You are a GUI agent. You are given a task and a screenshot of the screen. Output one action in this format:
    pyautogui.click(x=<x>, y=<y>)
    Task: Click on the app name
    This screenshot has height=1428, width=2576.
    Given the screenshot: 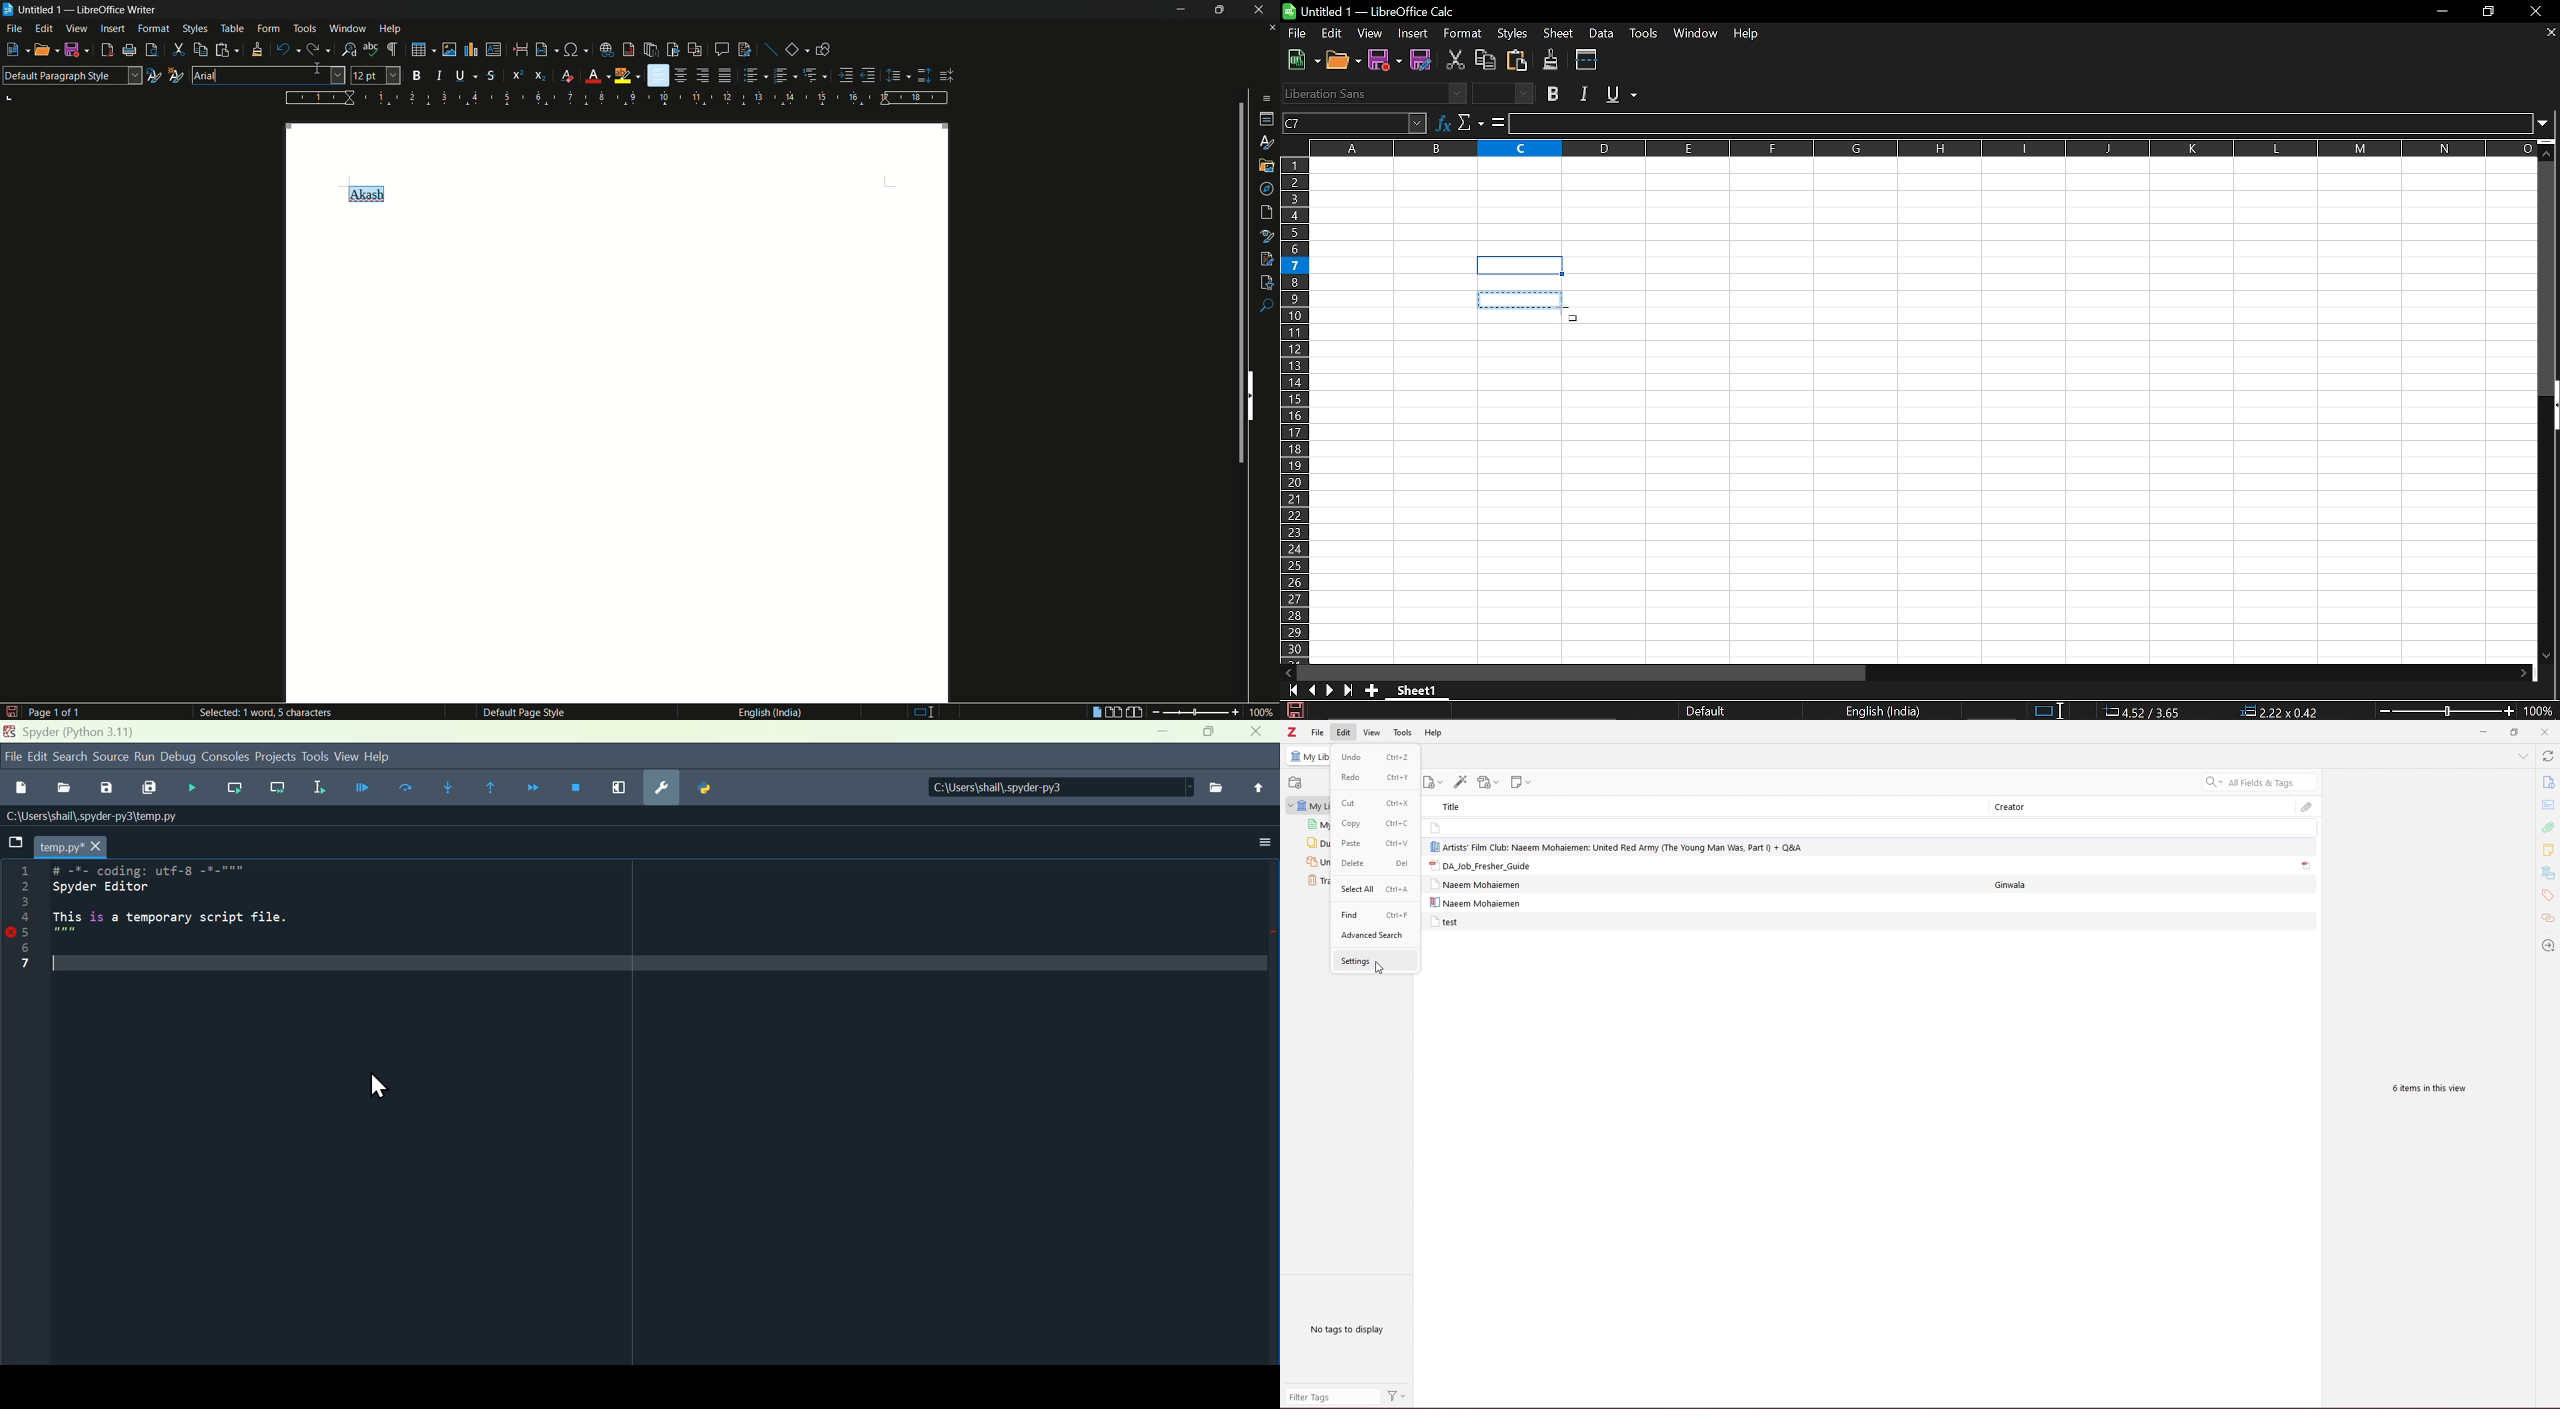 What is the action you would take?
    pyautogui.click(x=118, y=10)
    